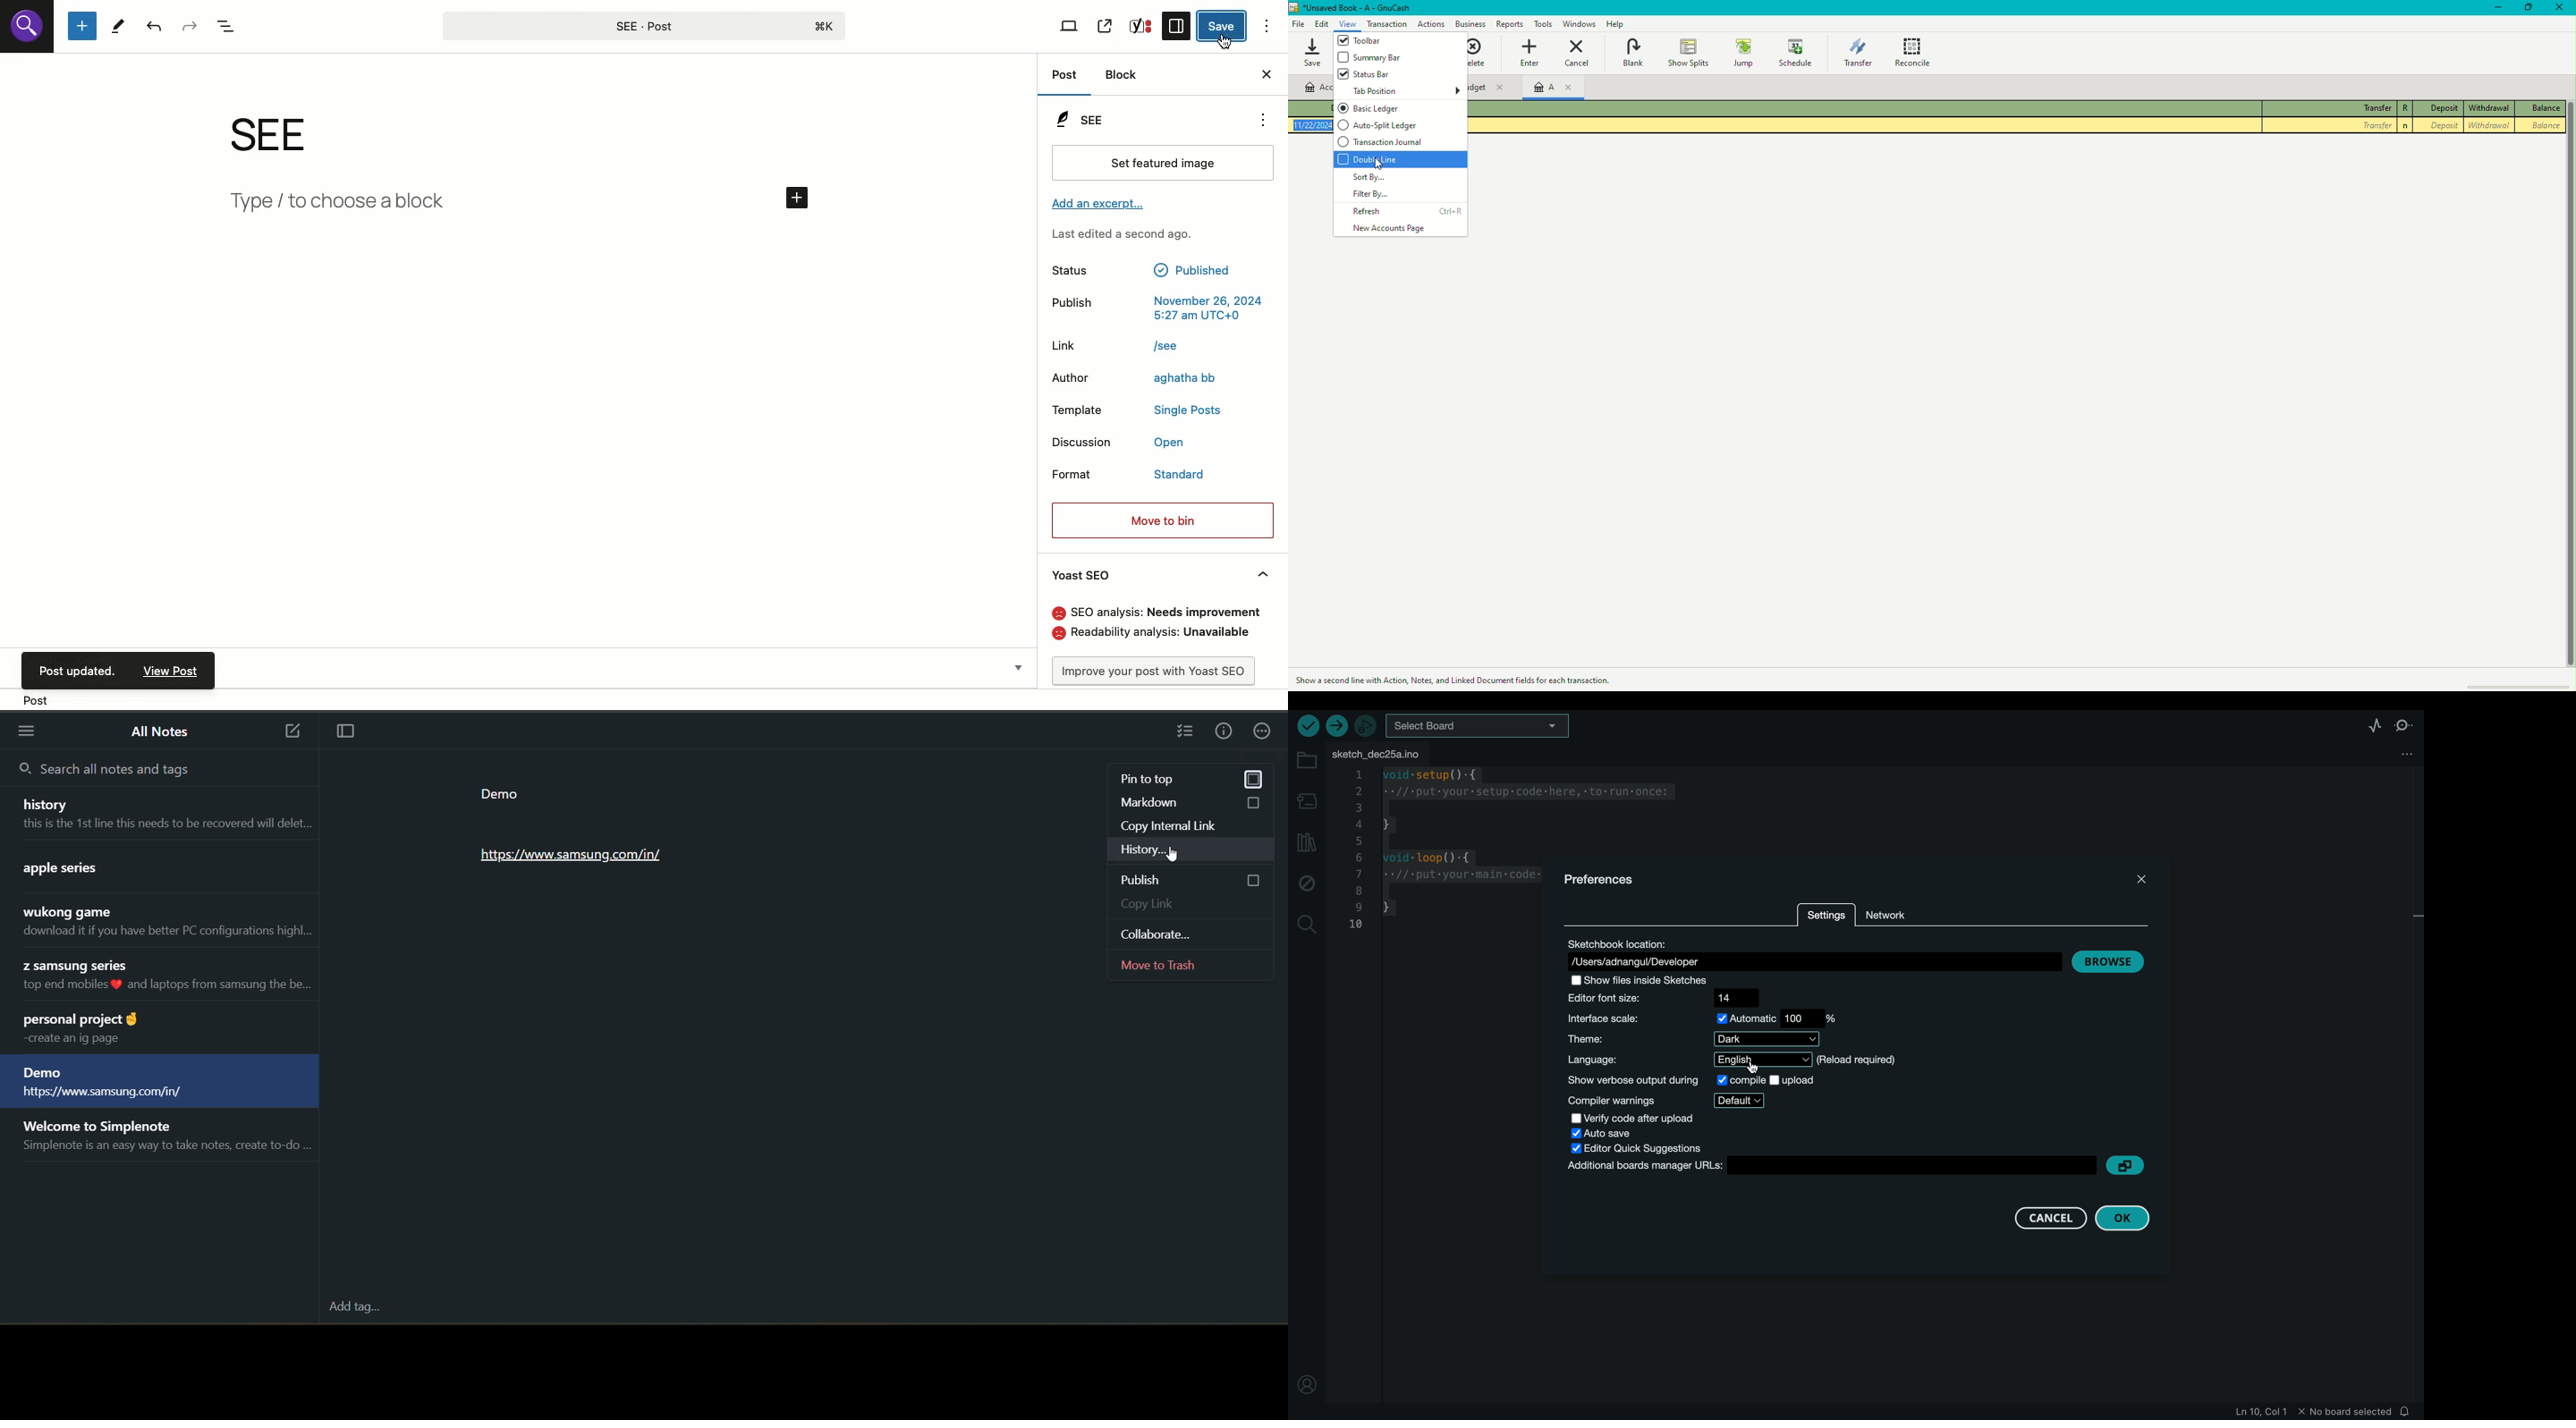  Describe the element at coordinates (1313, 87) in the screenshot. I see `Account name` at that location.